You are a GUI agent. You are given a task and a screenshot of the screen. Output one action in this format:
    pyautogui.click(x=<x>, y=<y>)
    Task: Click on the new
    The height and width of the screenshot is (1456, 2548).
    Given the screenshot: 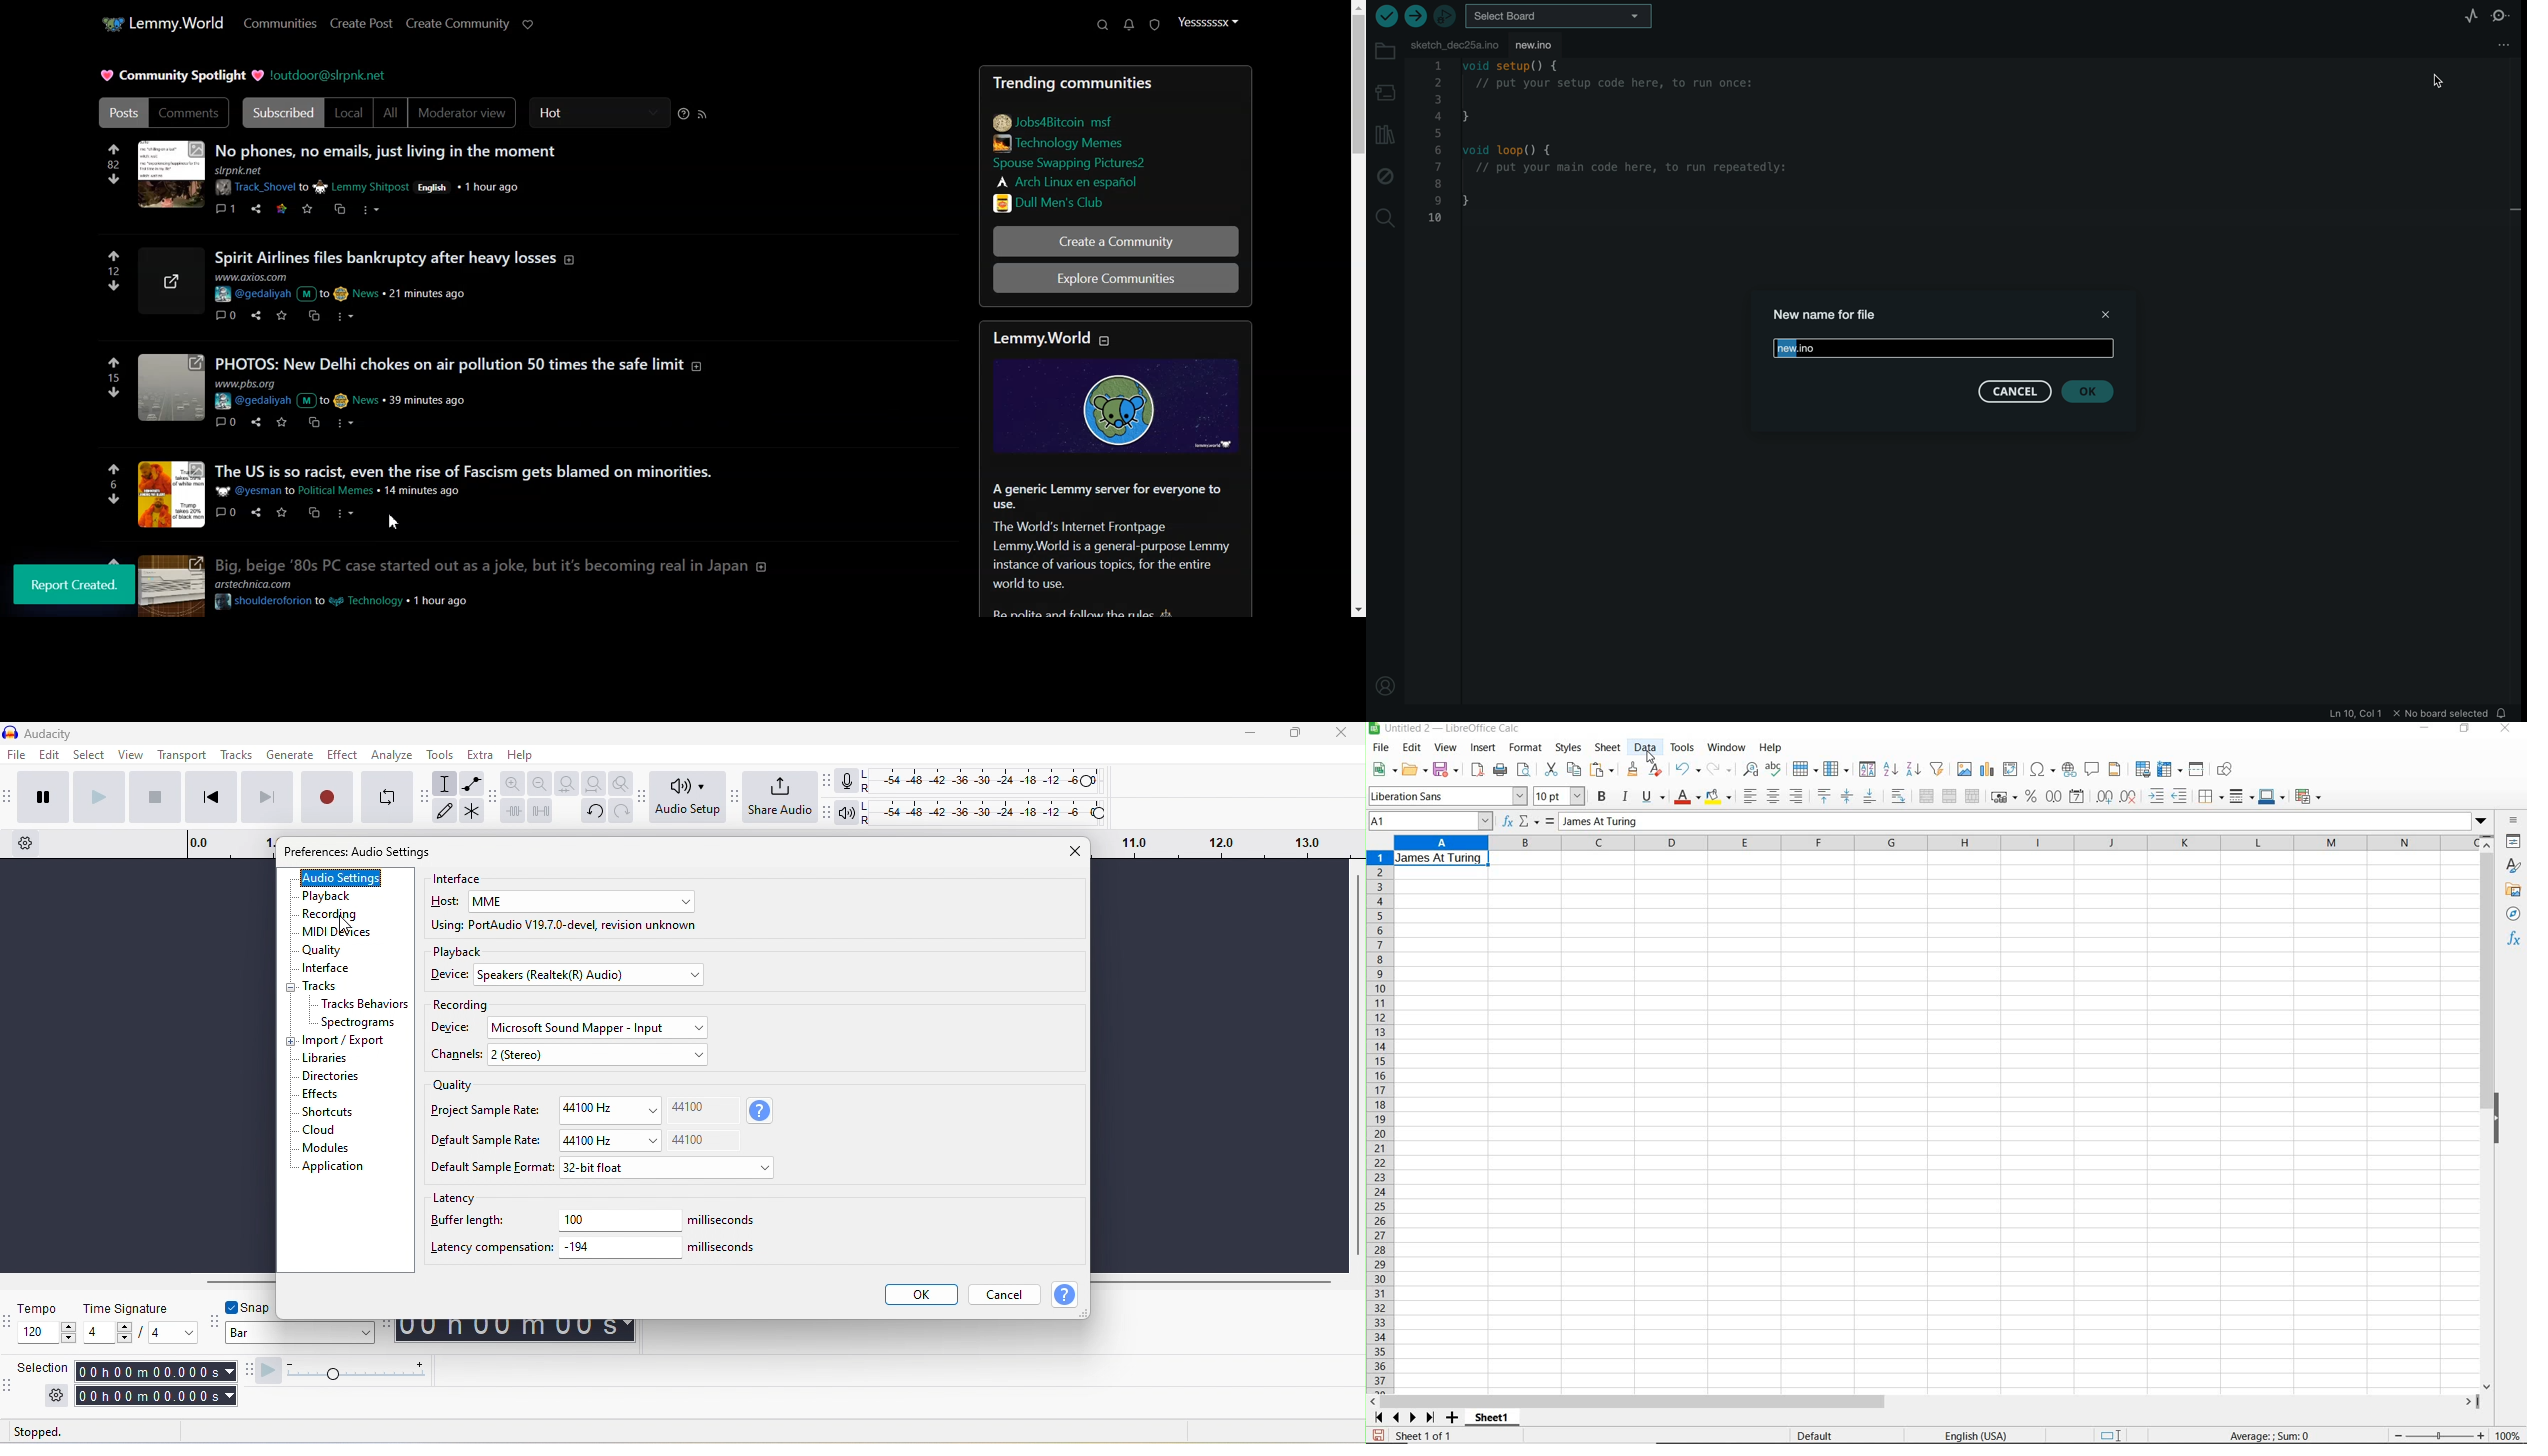 What is the action you would take?
    pyautogui.click(x=1383, y=770)
    